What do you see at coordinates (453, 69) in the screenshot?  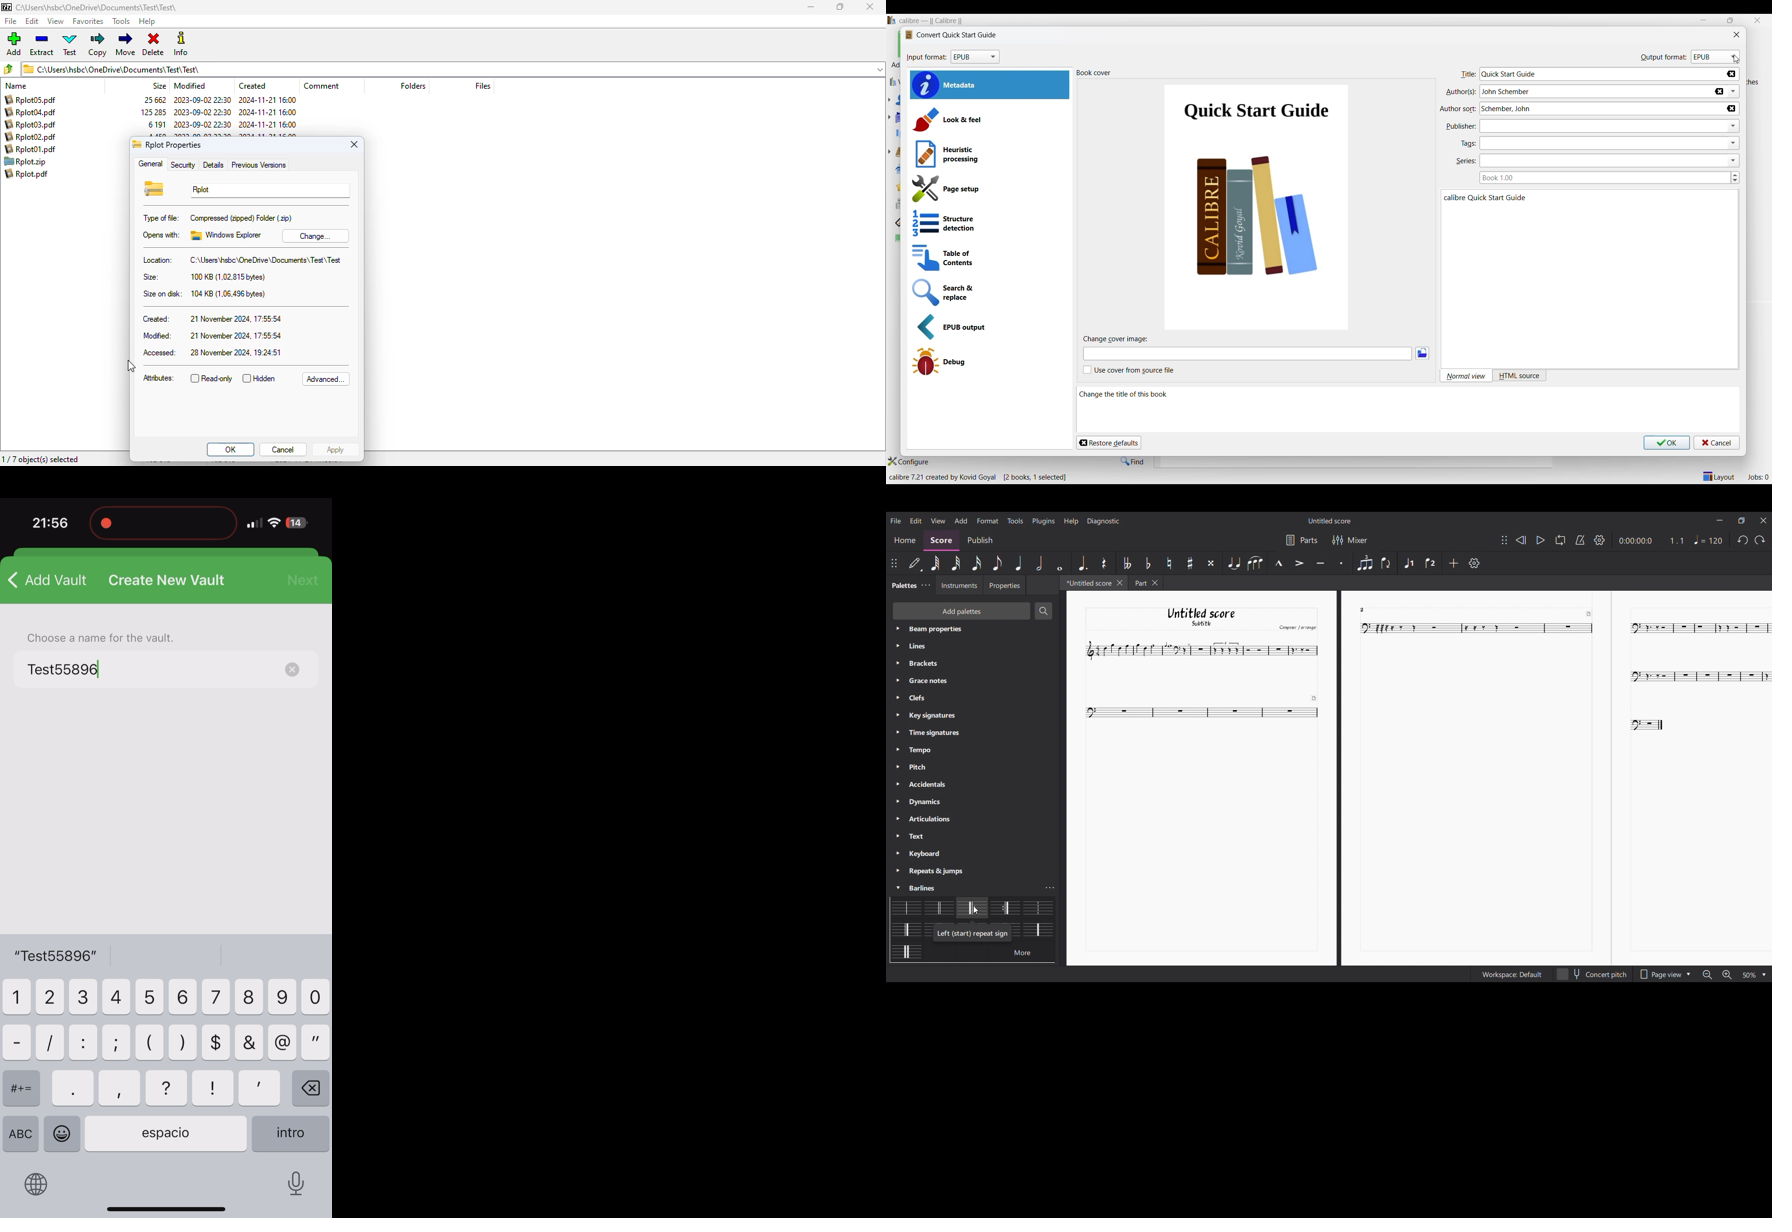 I see `C:\Users\hsbc\OneDrive\ Documents) Test\ Test\` at bounding box center [453, 69].